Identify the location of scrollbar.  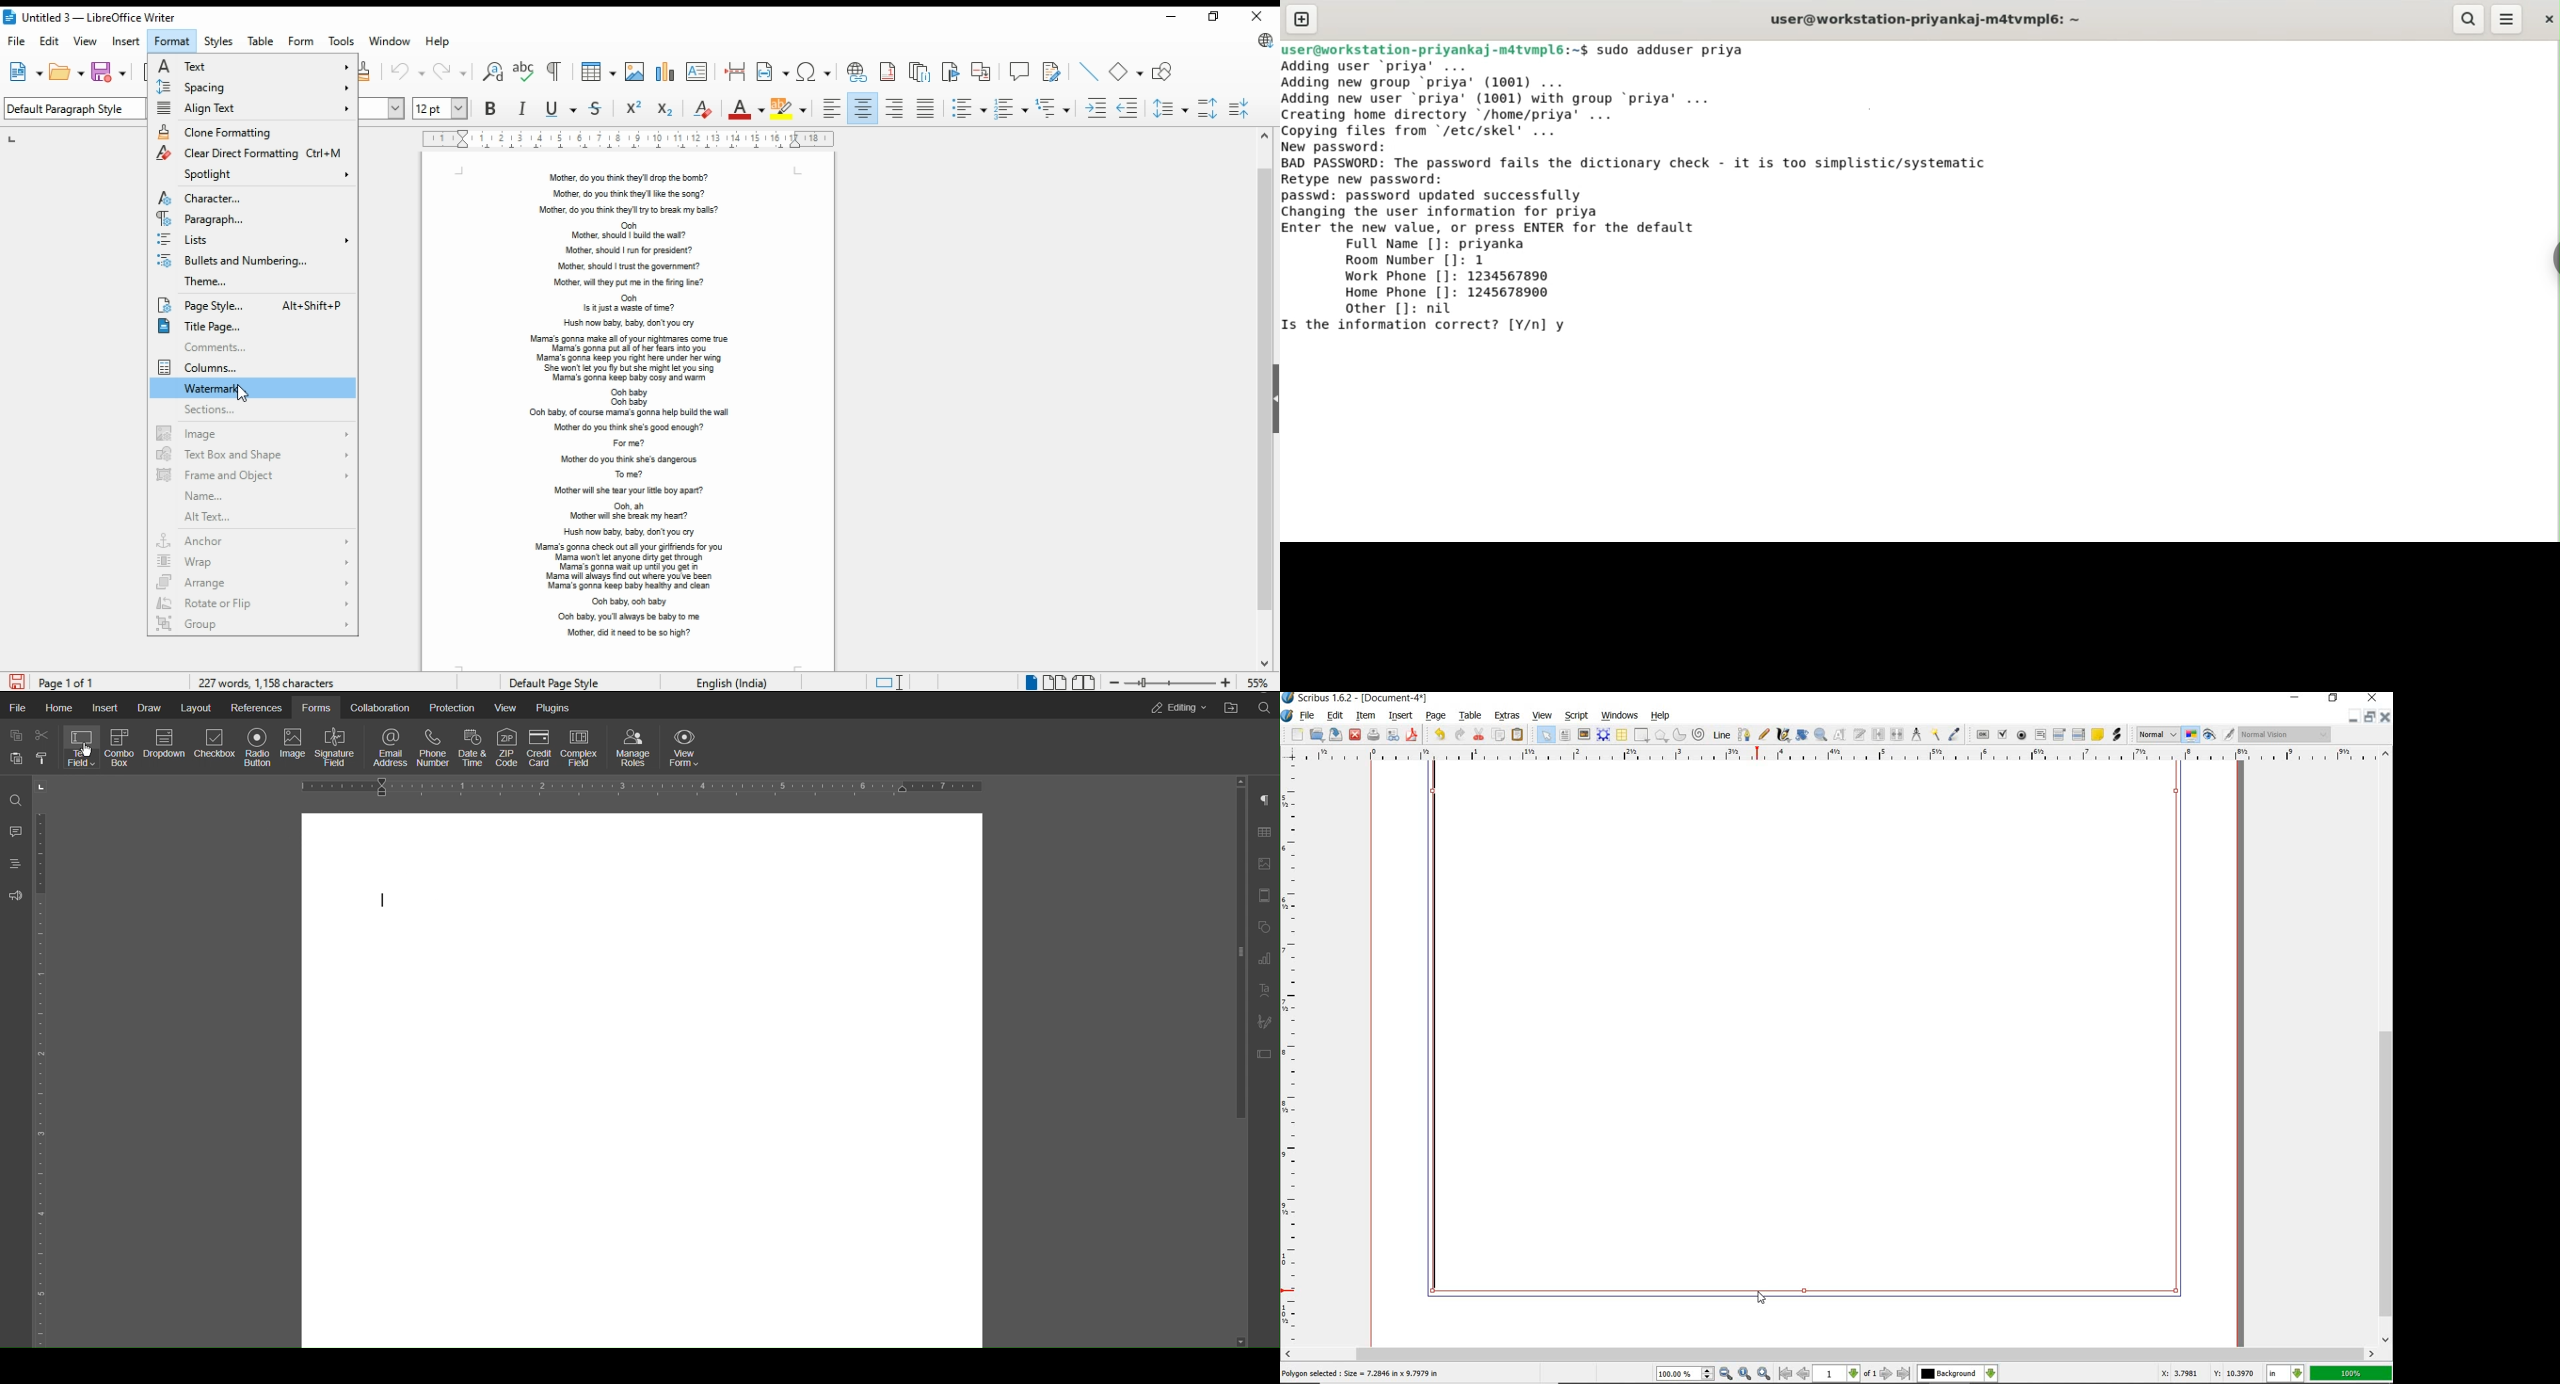
(2386, 1047).